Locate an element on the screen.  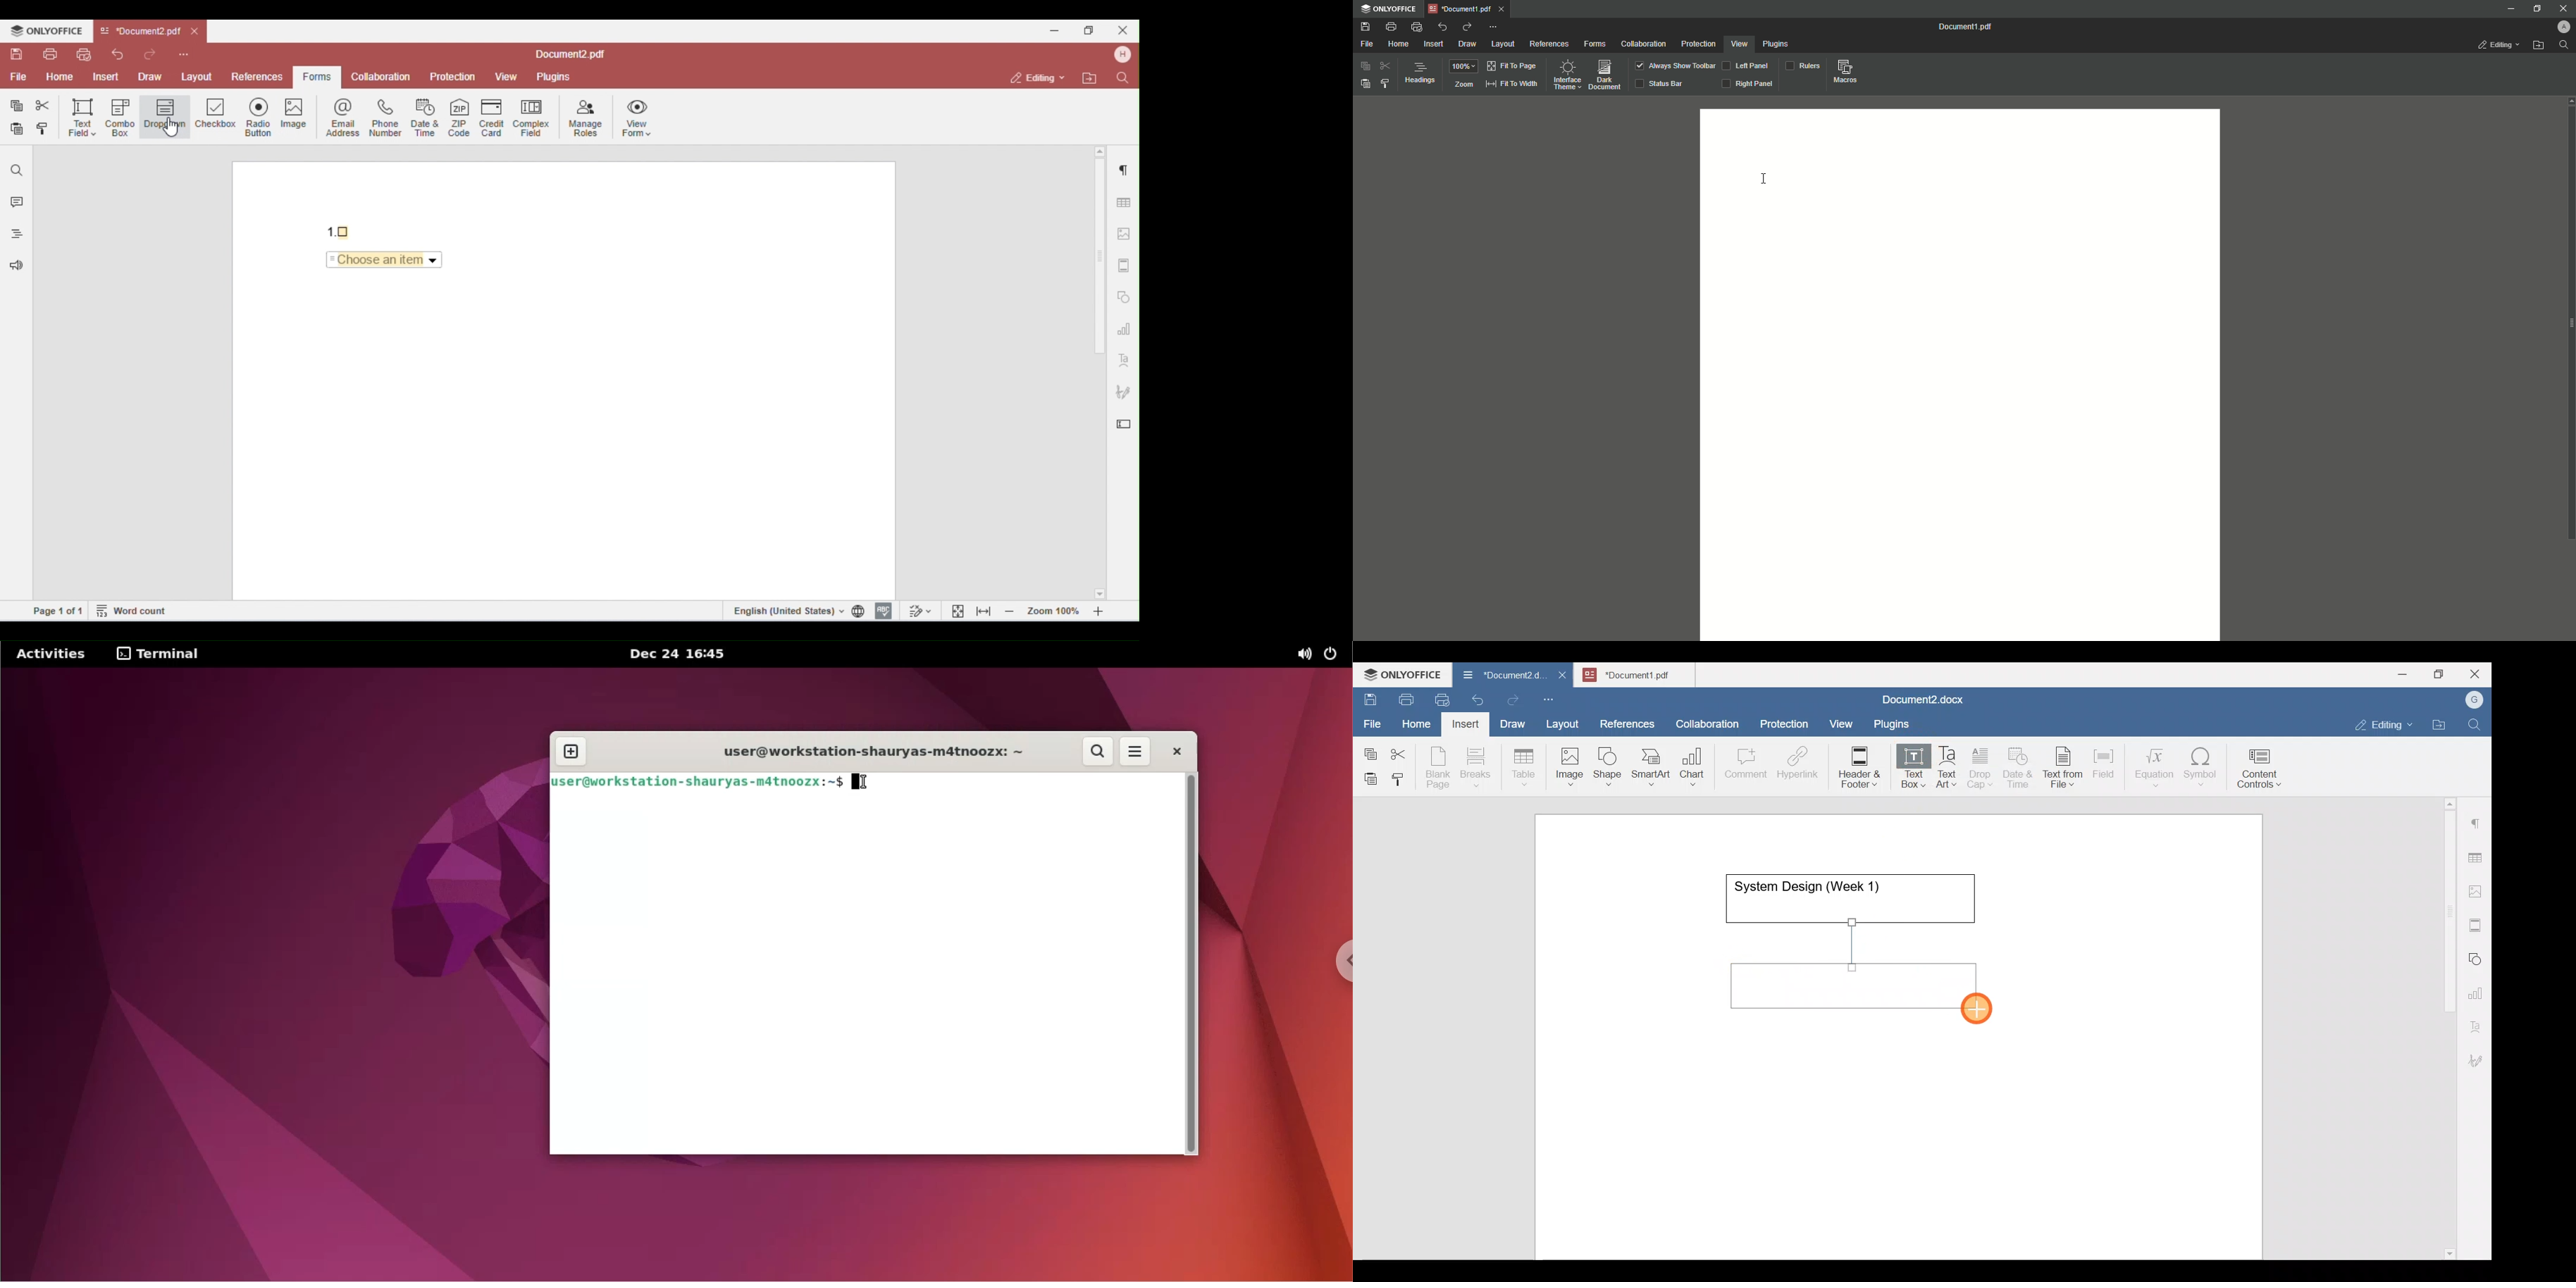
Find is located at coordinates (2476, 725).